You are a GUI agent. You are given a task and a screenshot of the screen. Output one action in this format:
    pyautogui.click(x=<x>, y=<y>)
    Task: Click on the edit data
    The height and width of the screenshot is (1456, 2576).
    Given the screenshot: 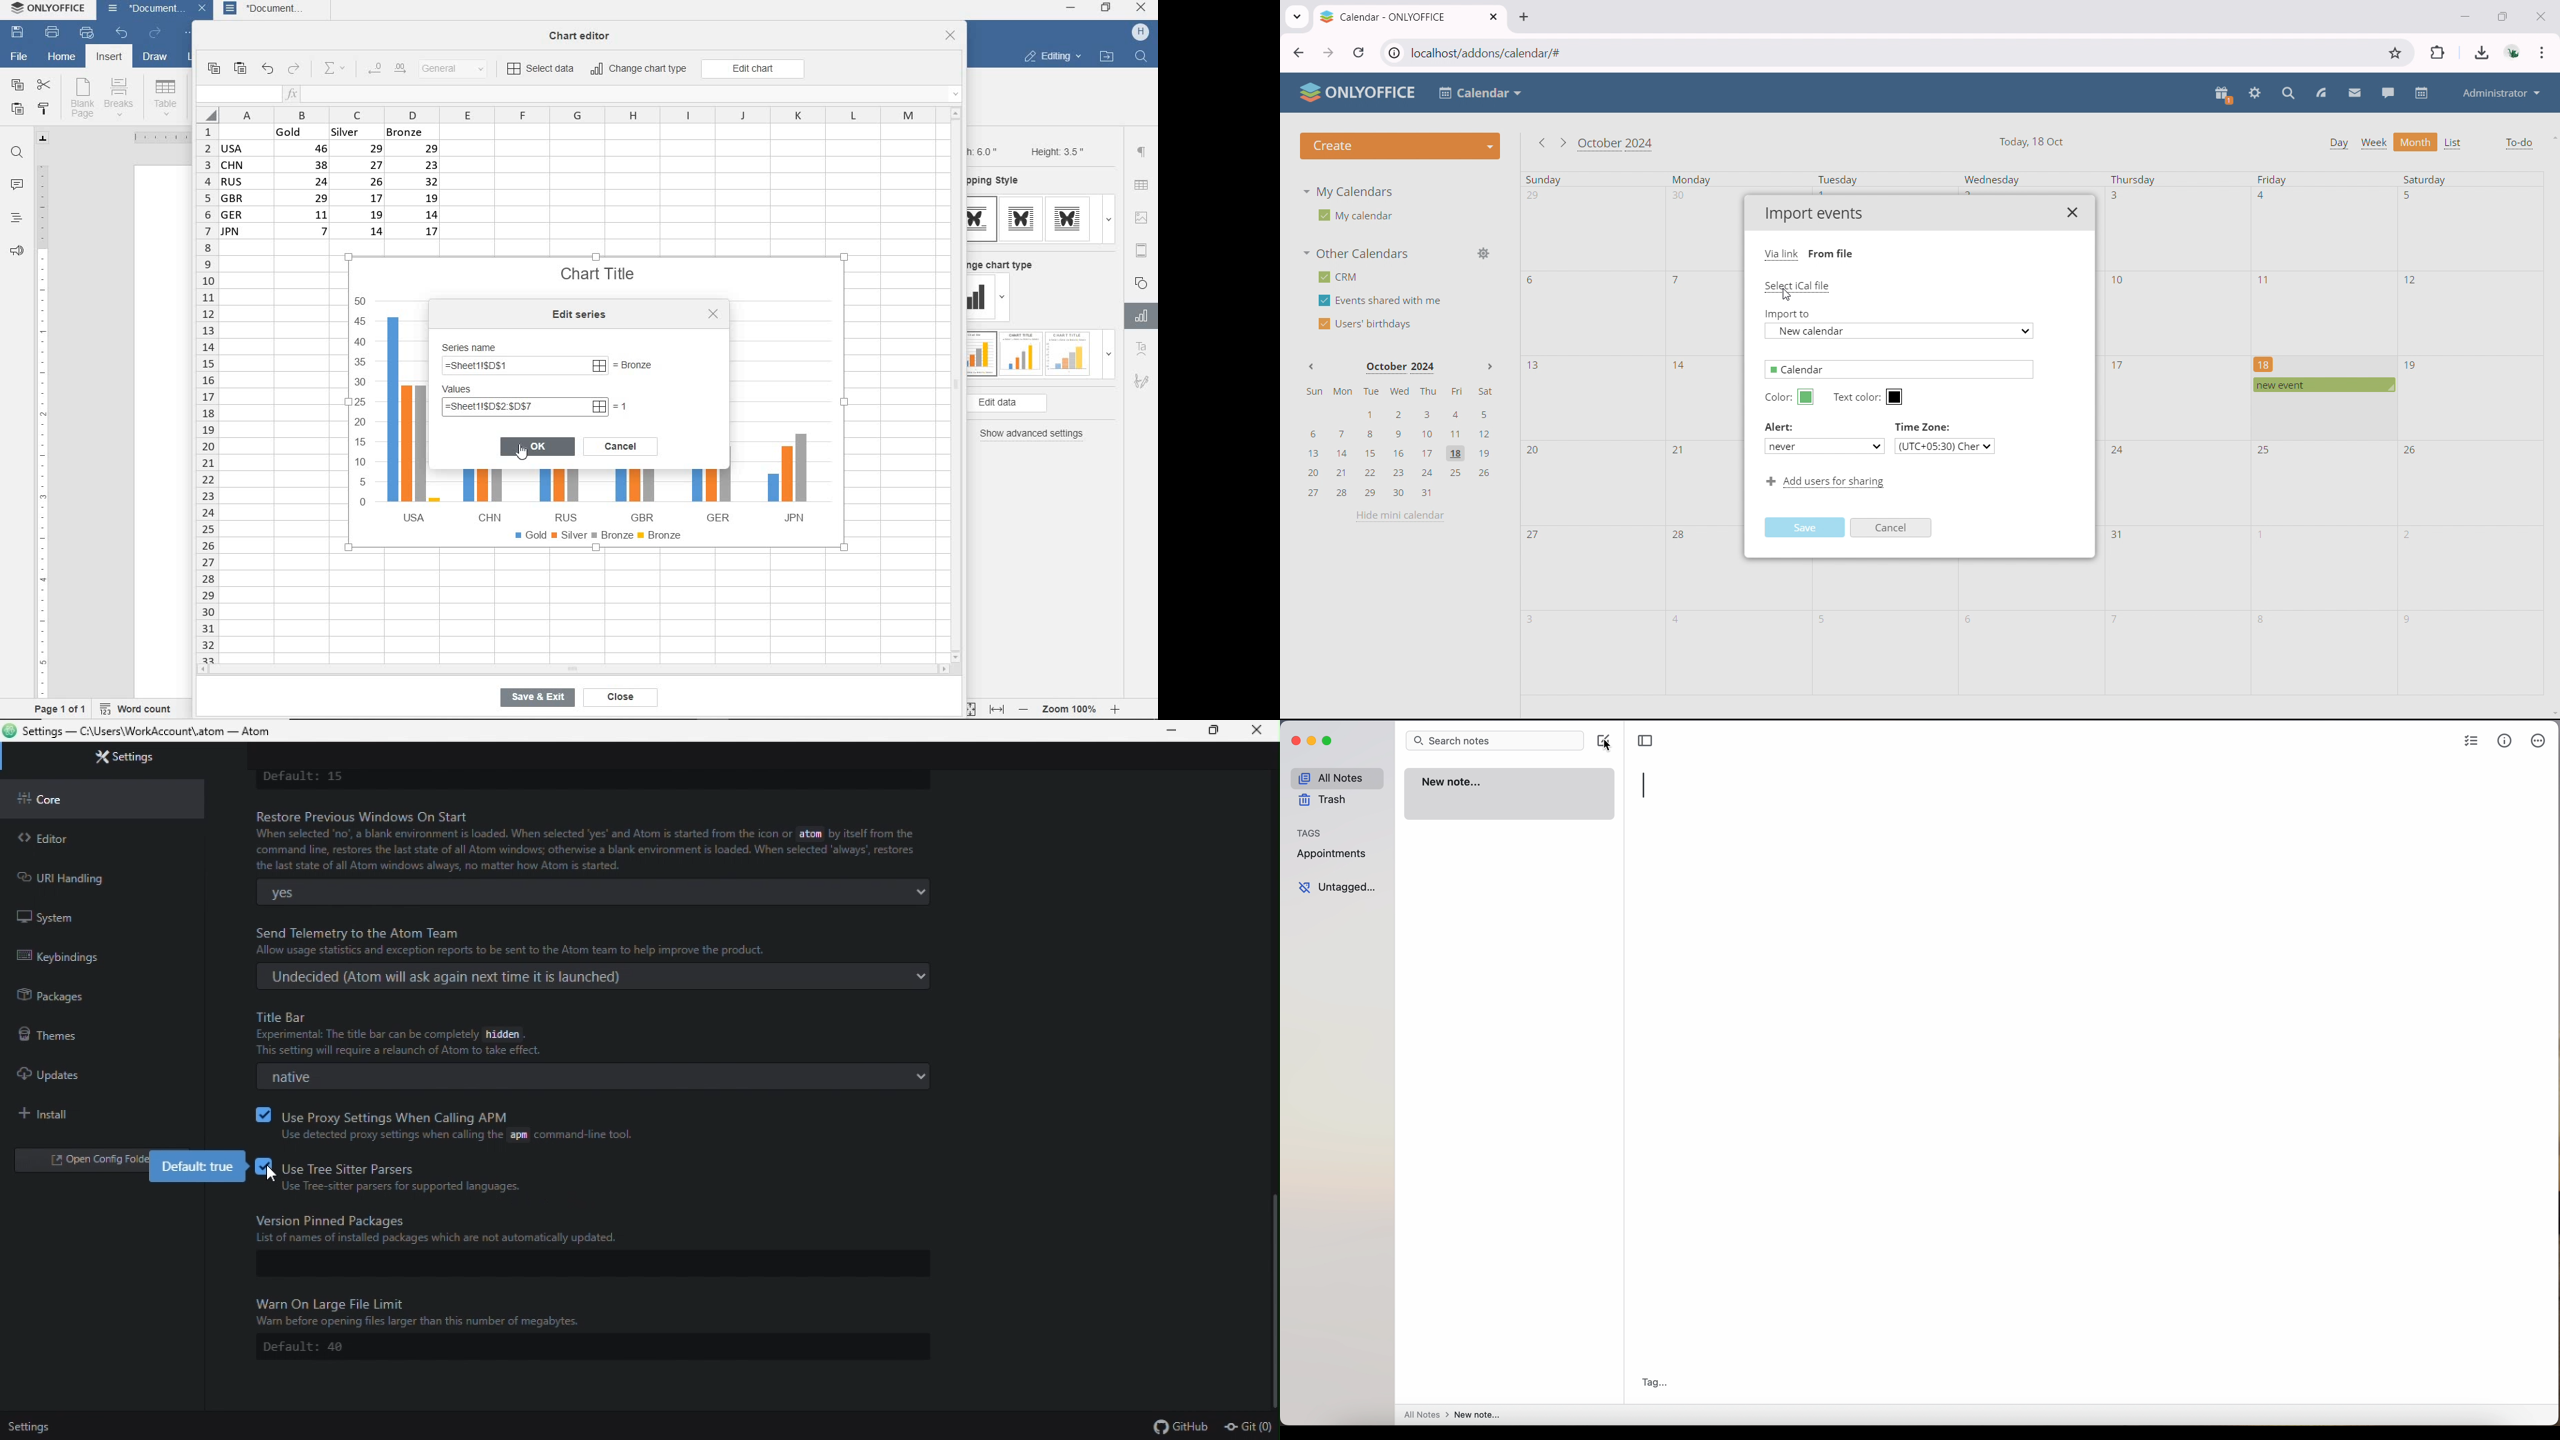 What is the action you would take?
    pyautogui.click(x=1030, y=403)
    